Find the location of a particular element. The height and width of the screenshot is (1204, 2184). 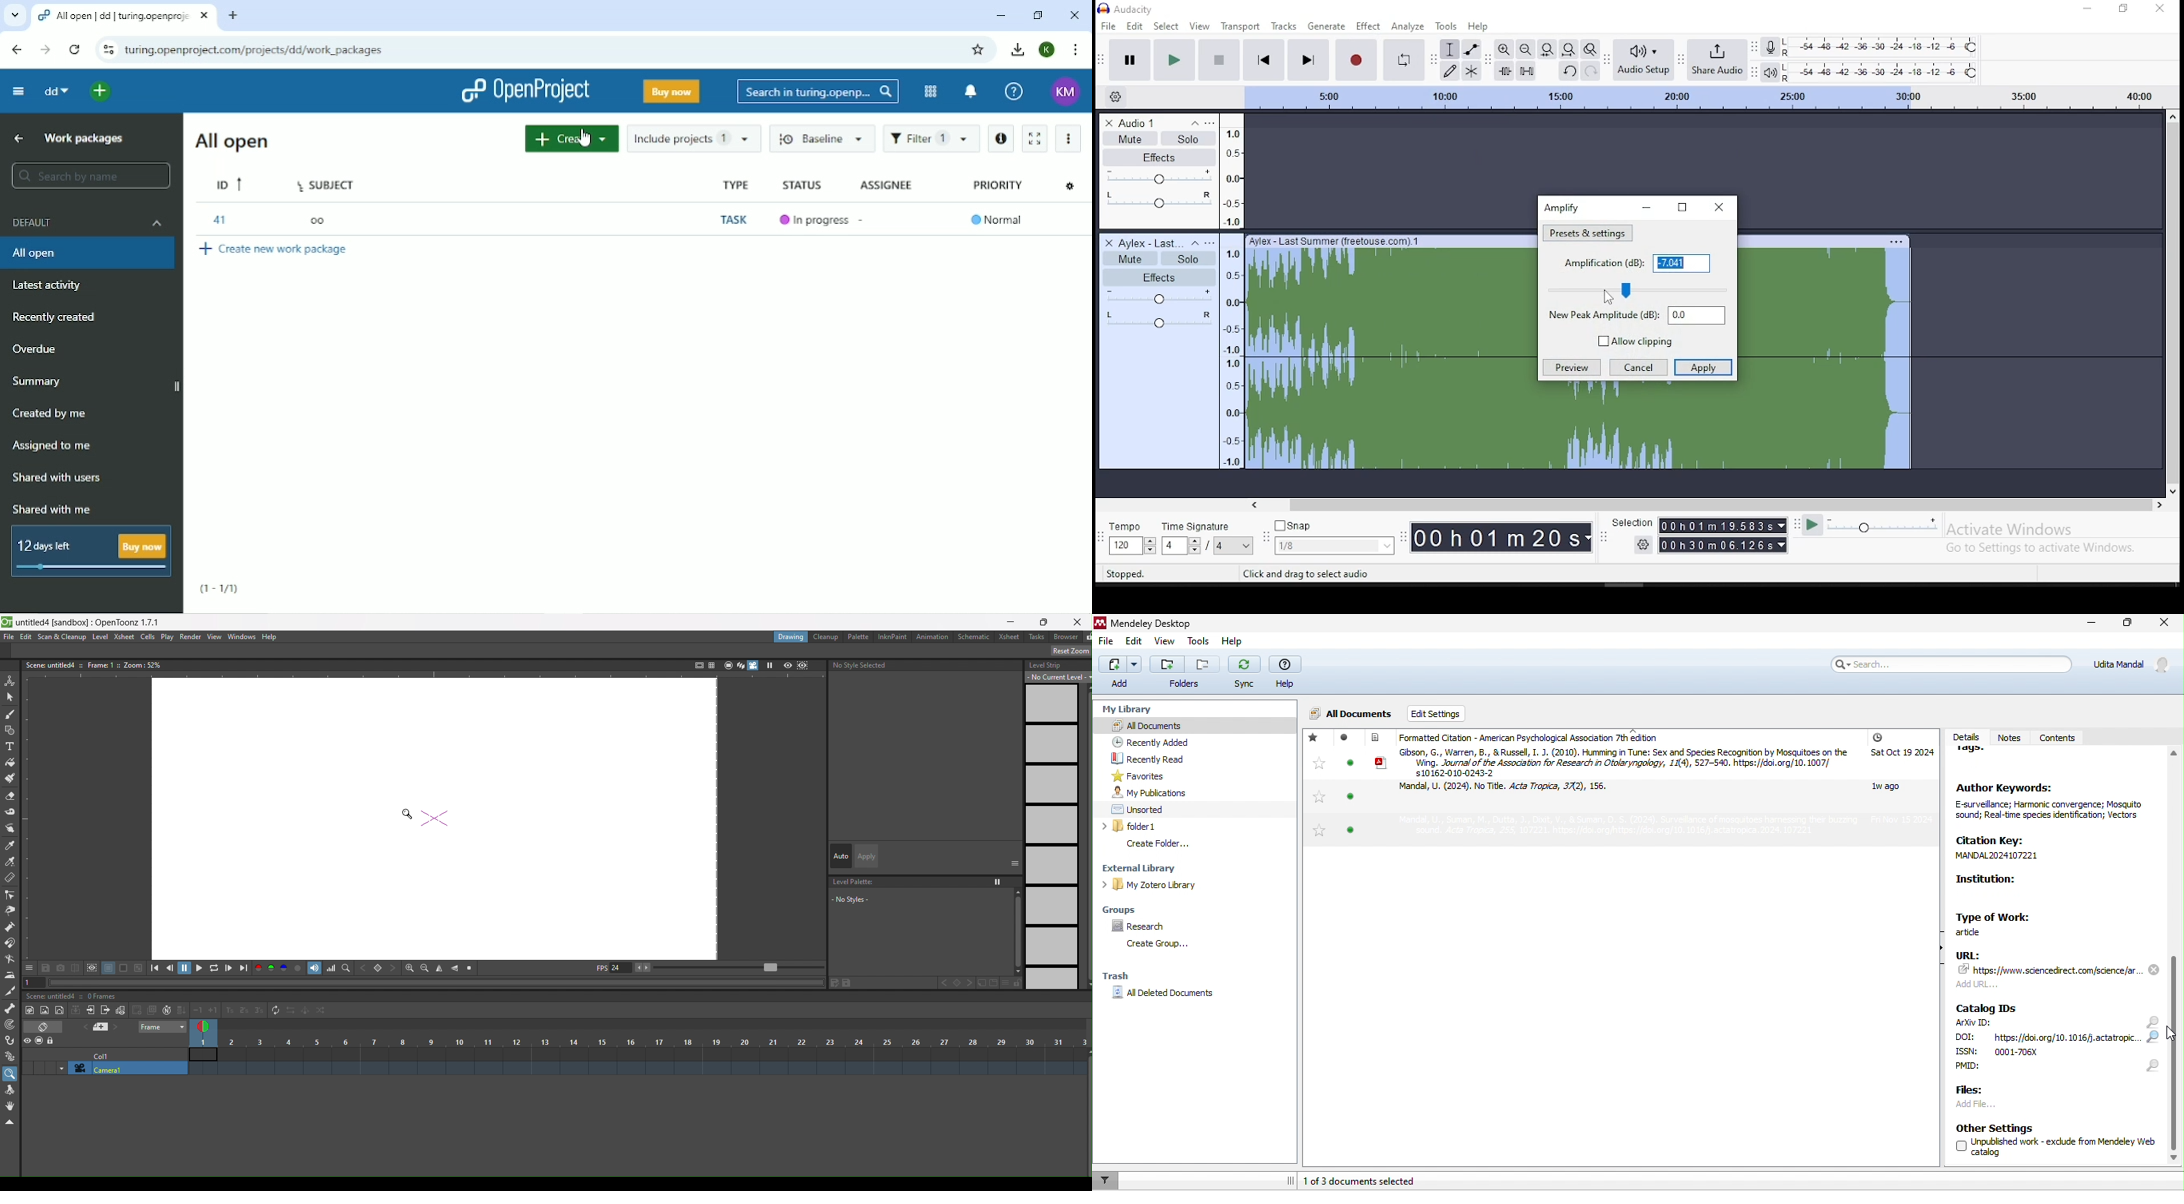

undo is located at coordinates (1569, 71).